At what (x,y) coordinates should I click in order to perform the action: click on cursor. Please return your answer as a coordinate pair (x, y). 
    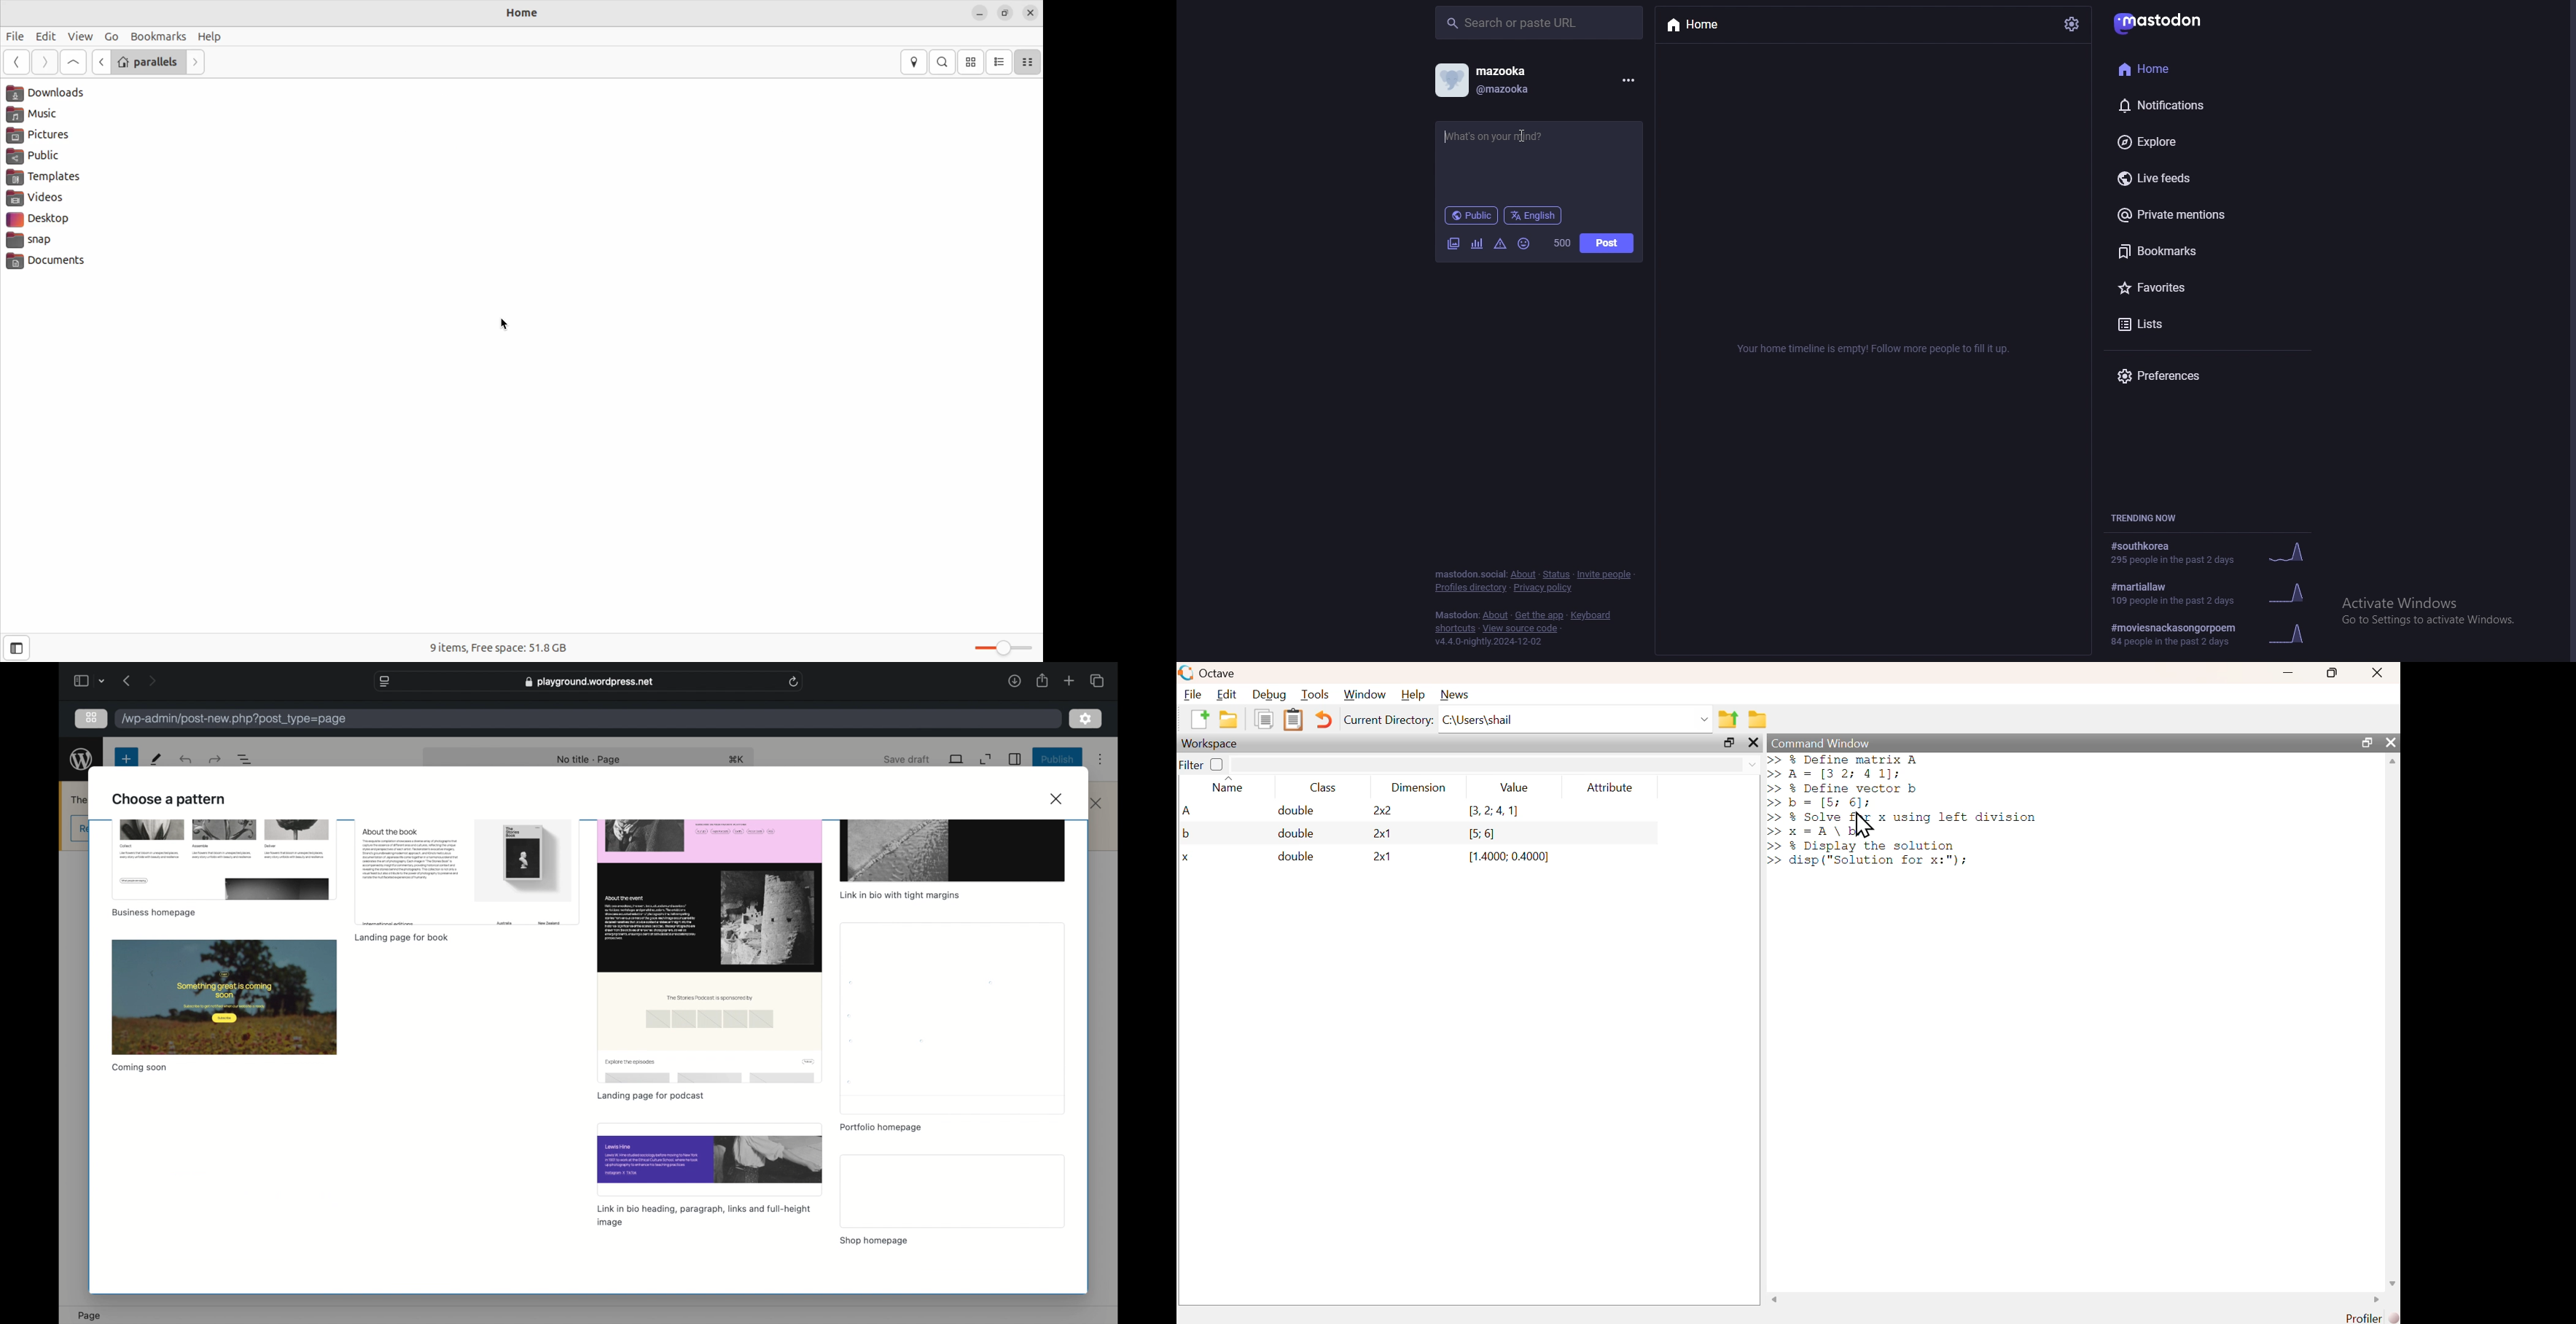
    Looking at the image, I should click on (1520, 138).